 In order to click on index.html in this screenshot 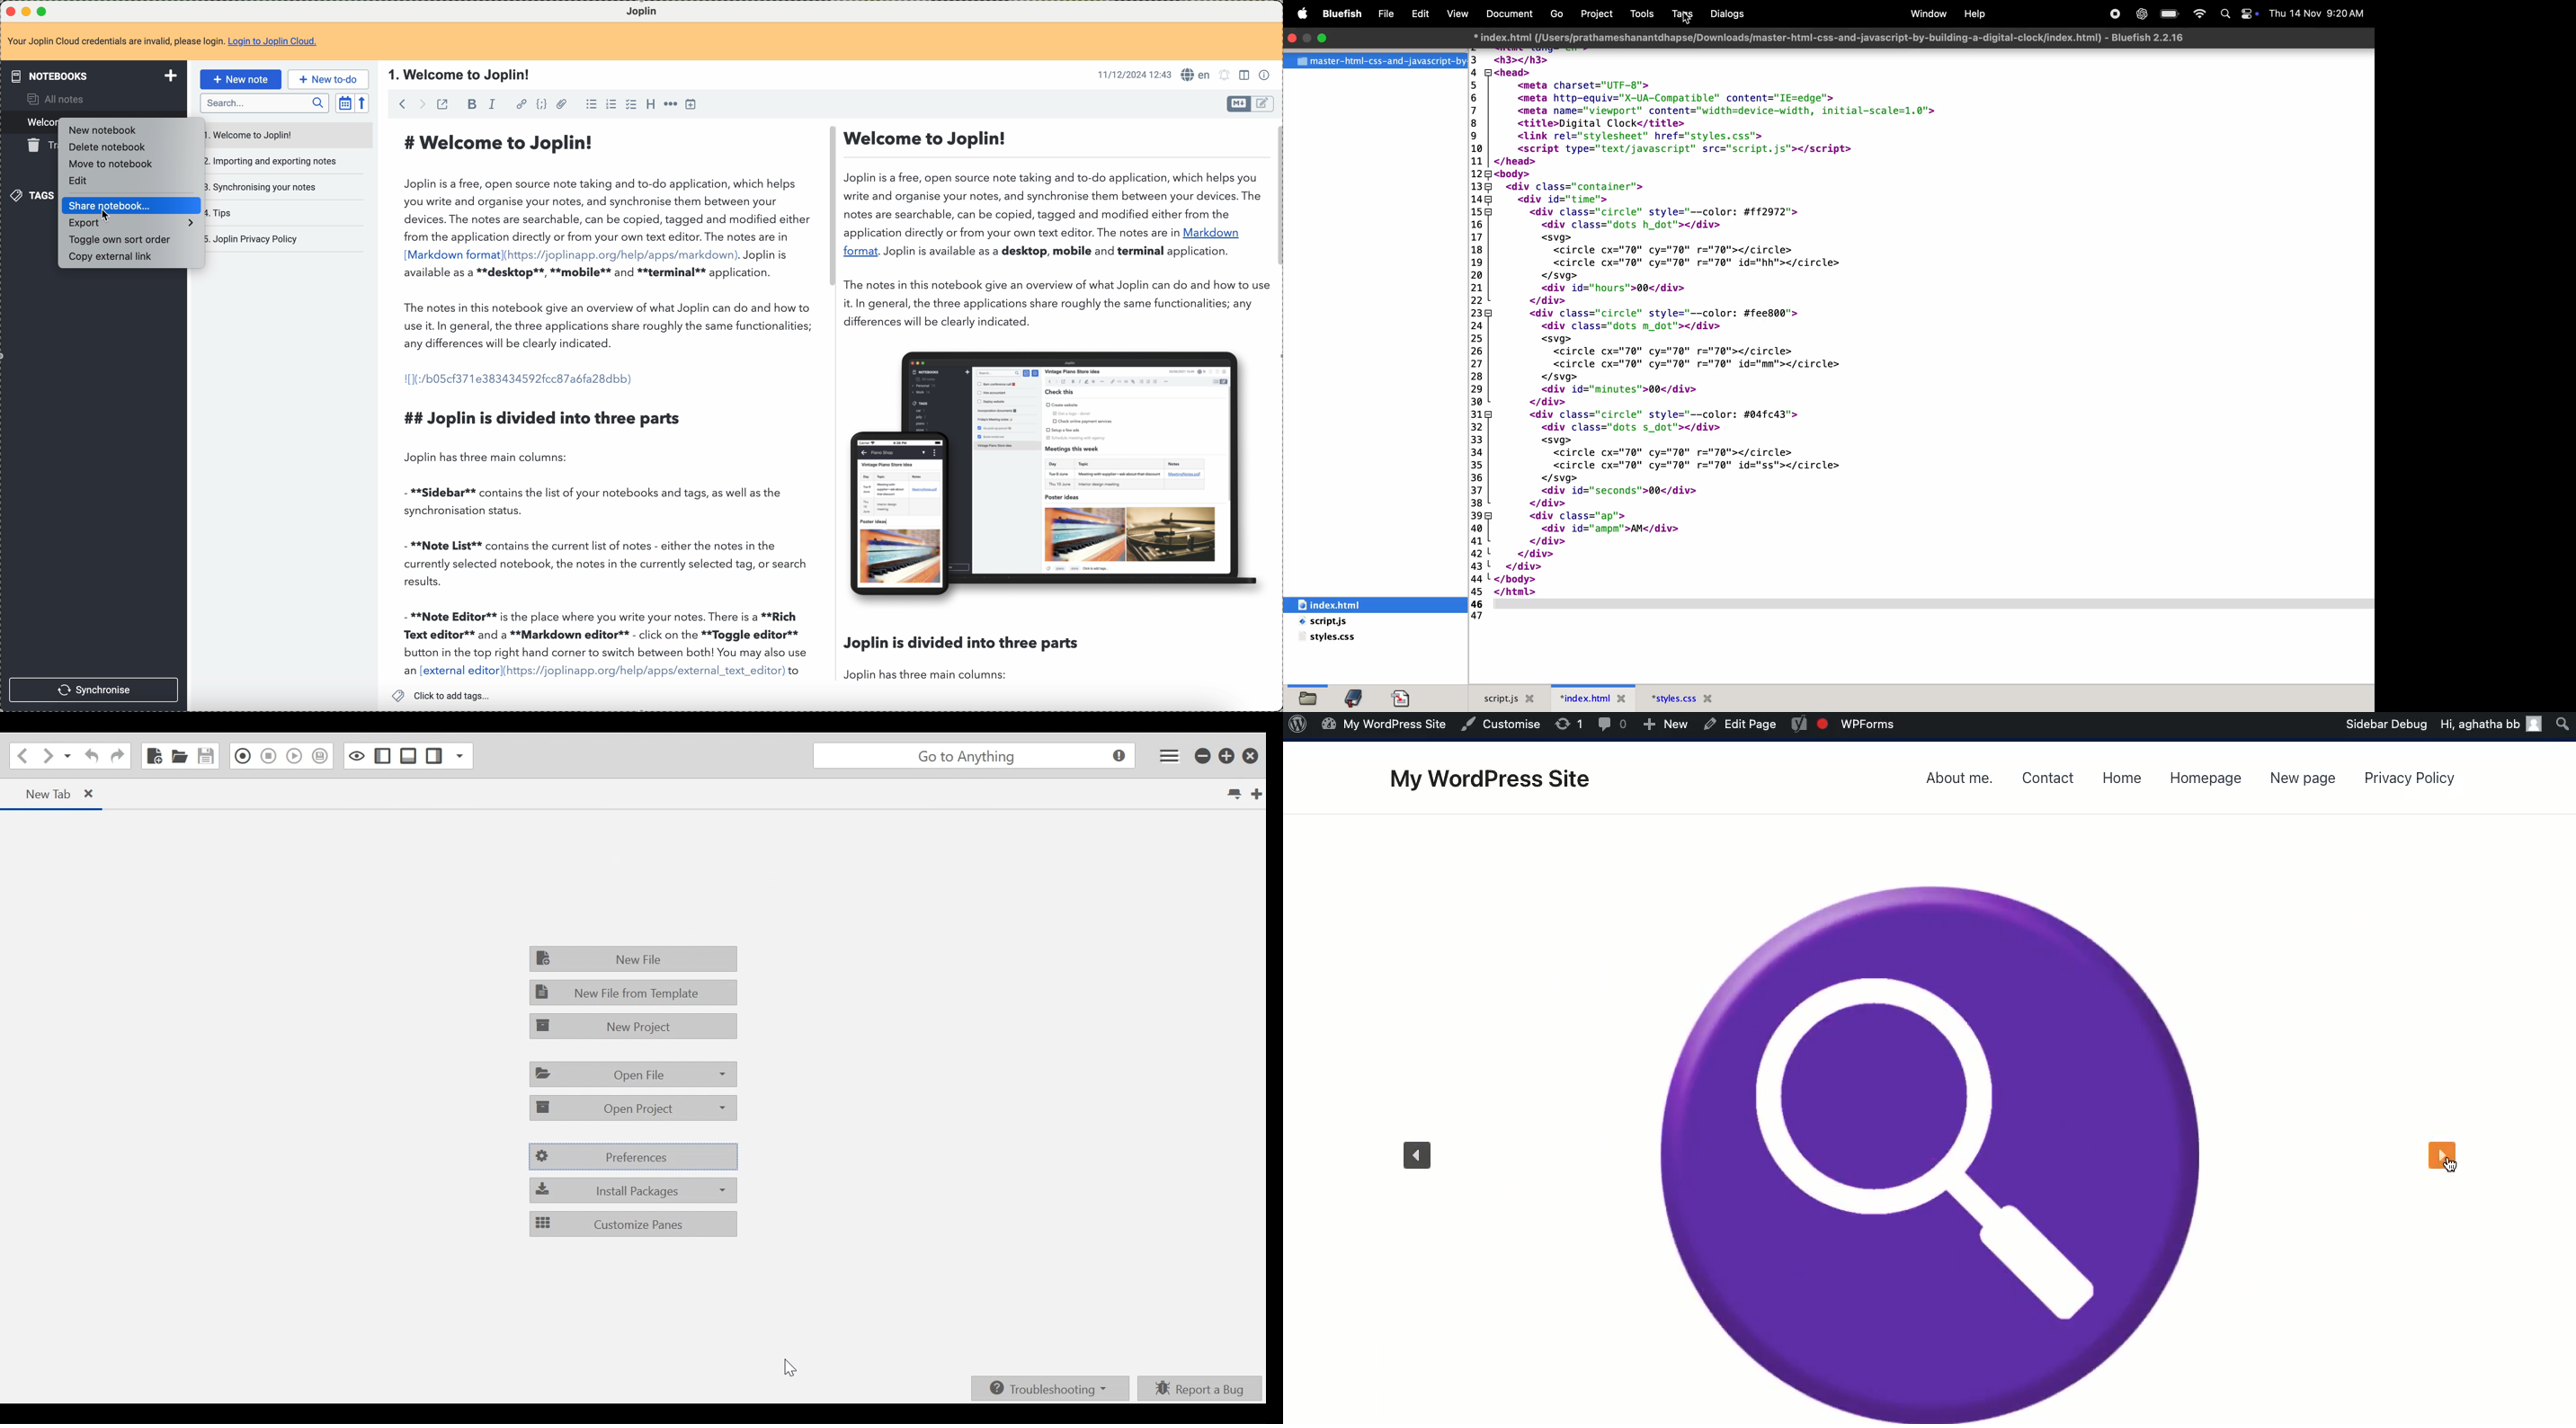, I will do `click(1829, 36)`.